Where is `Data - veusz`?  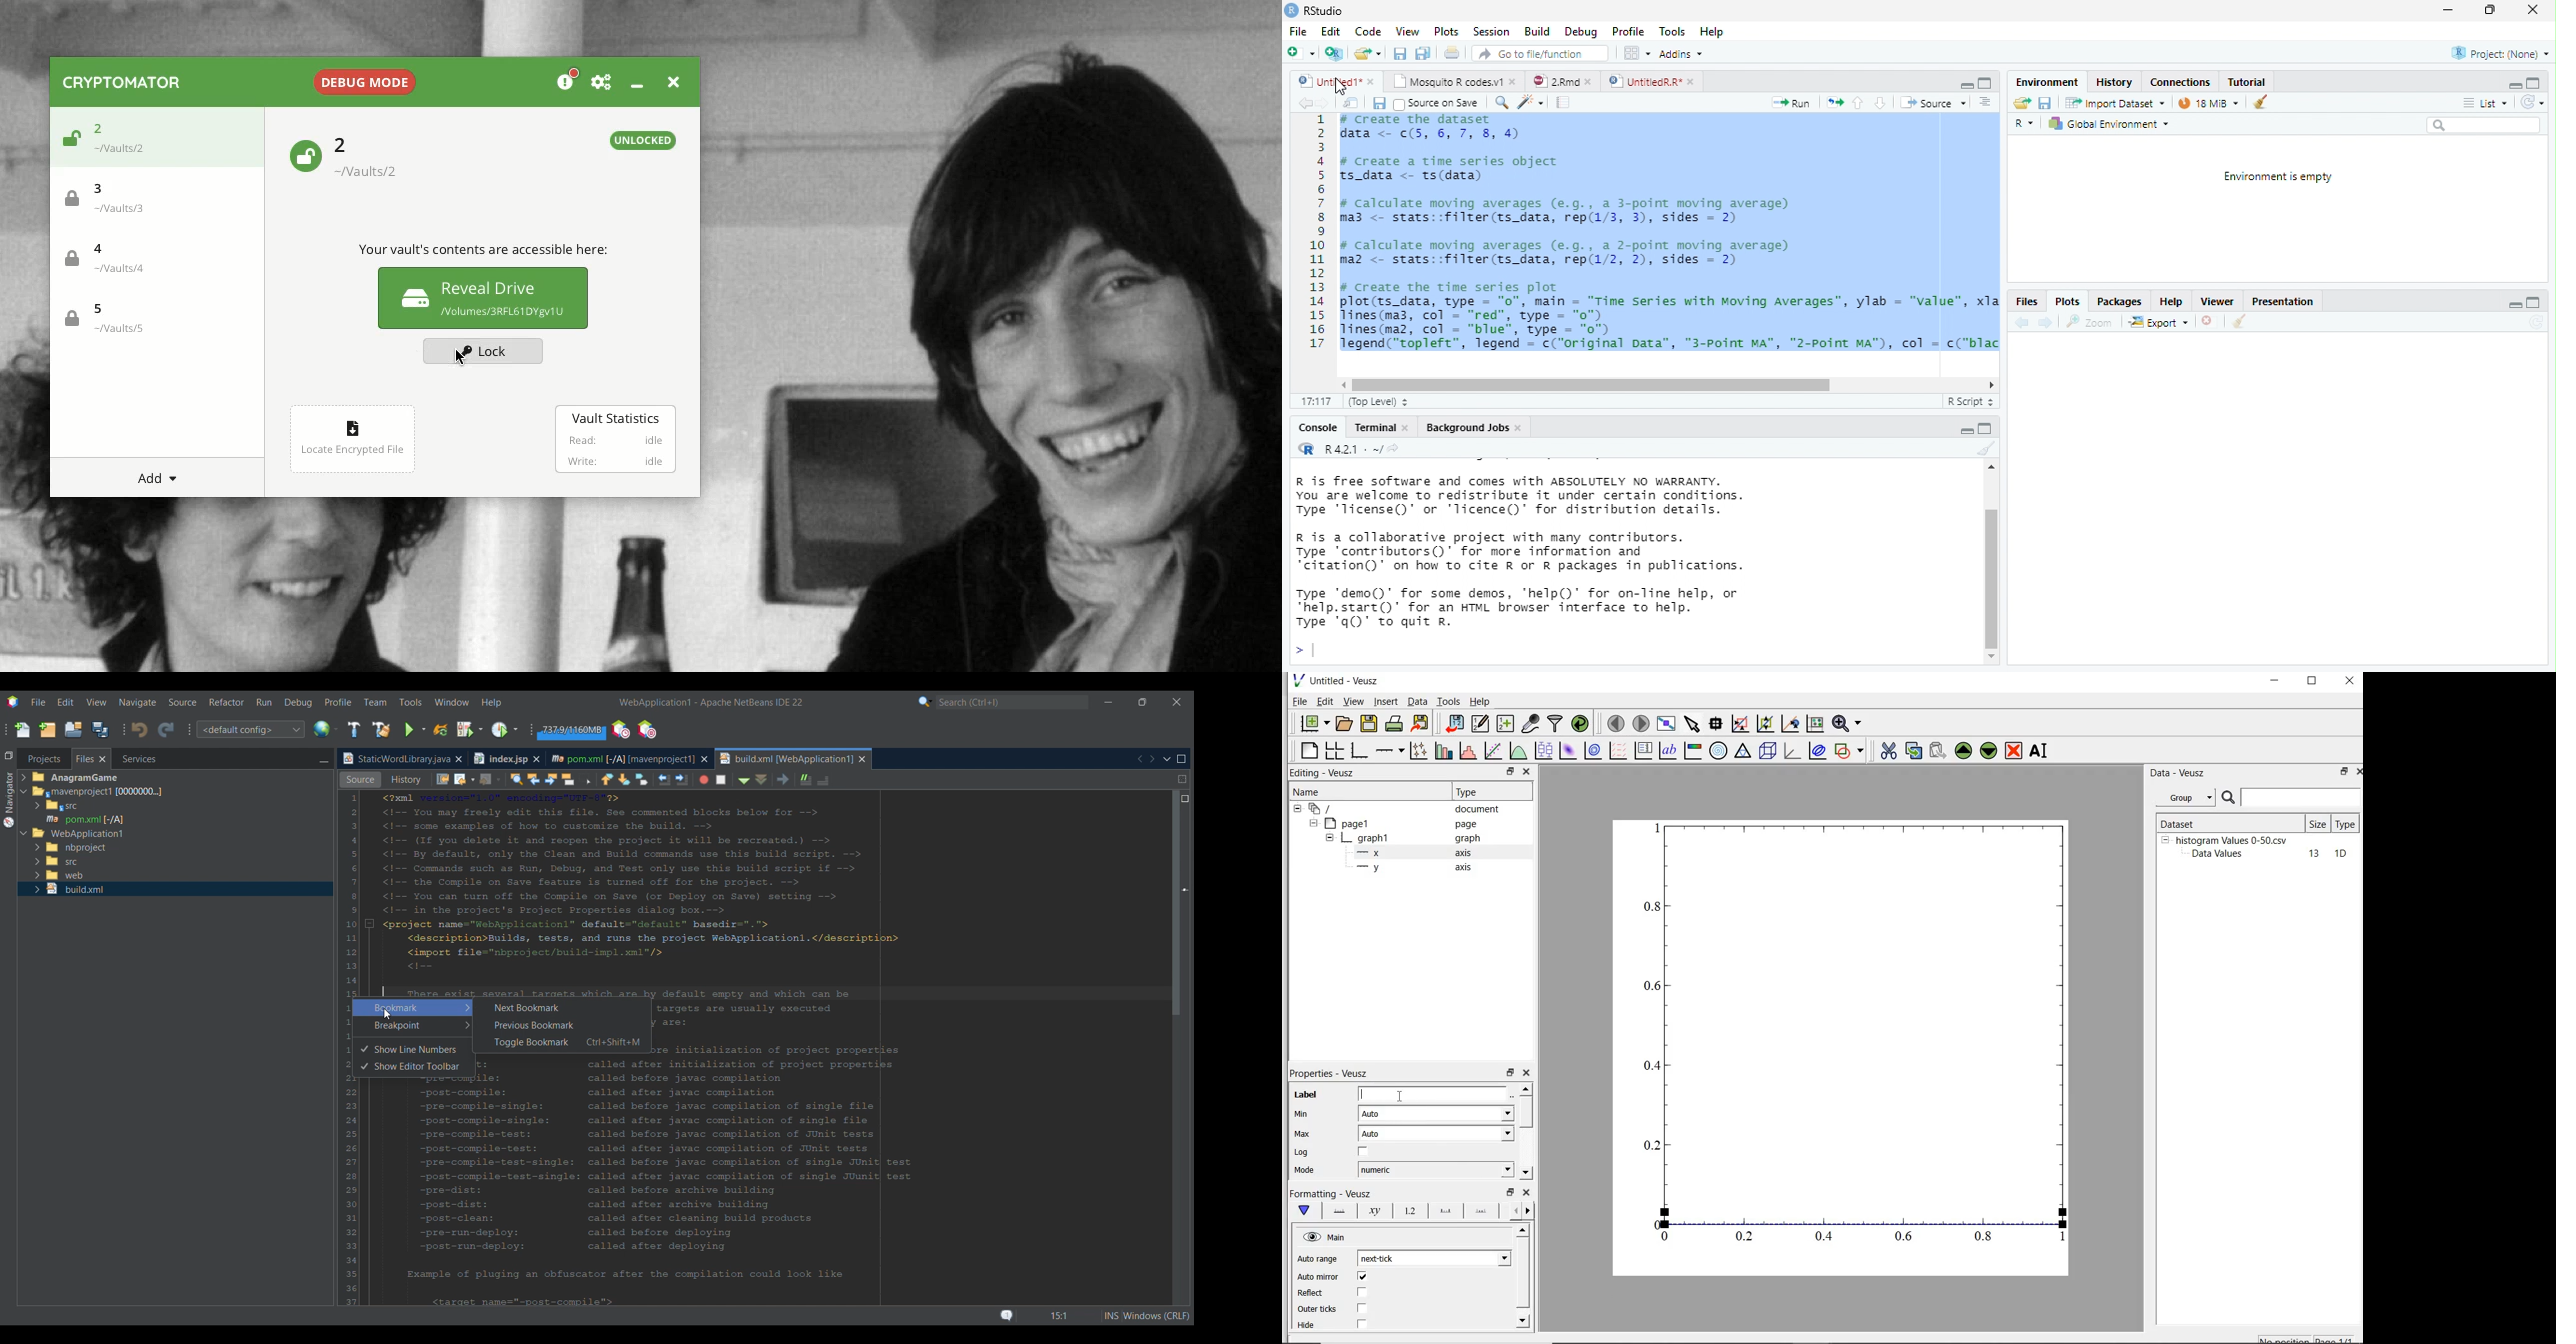 Data - veusz is located at coordinates (2180, 774).